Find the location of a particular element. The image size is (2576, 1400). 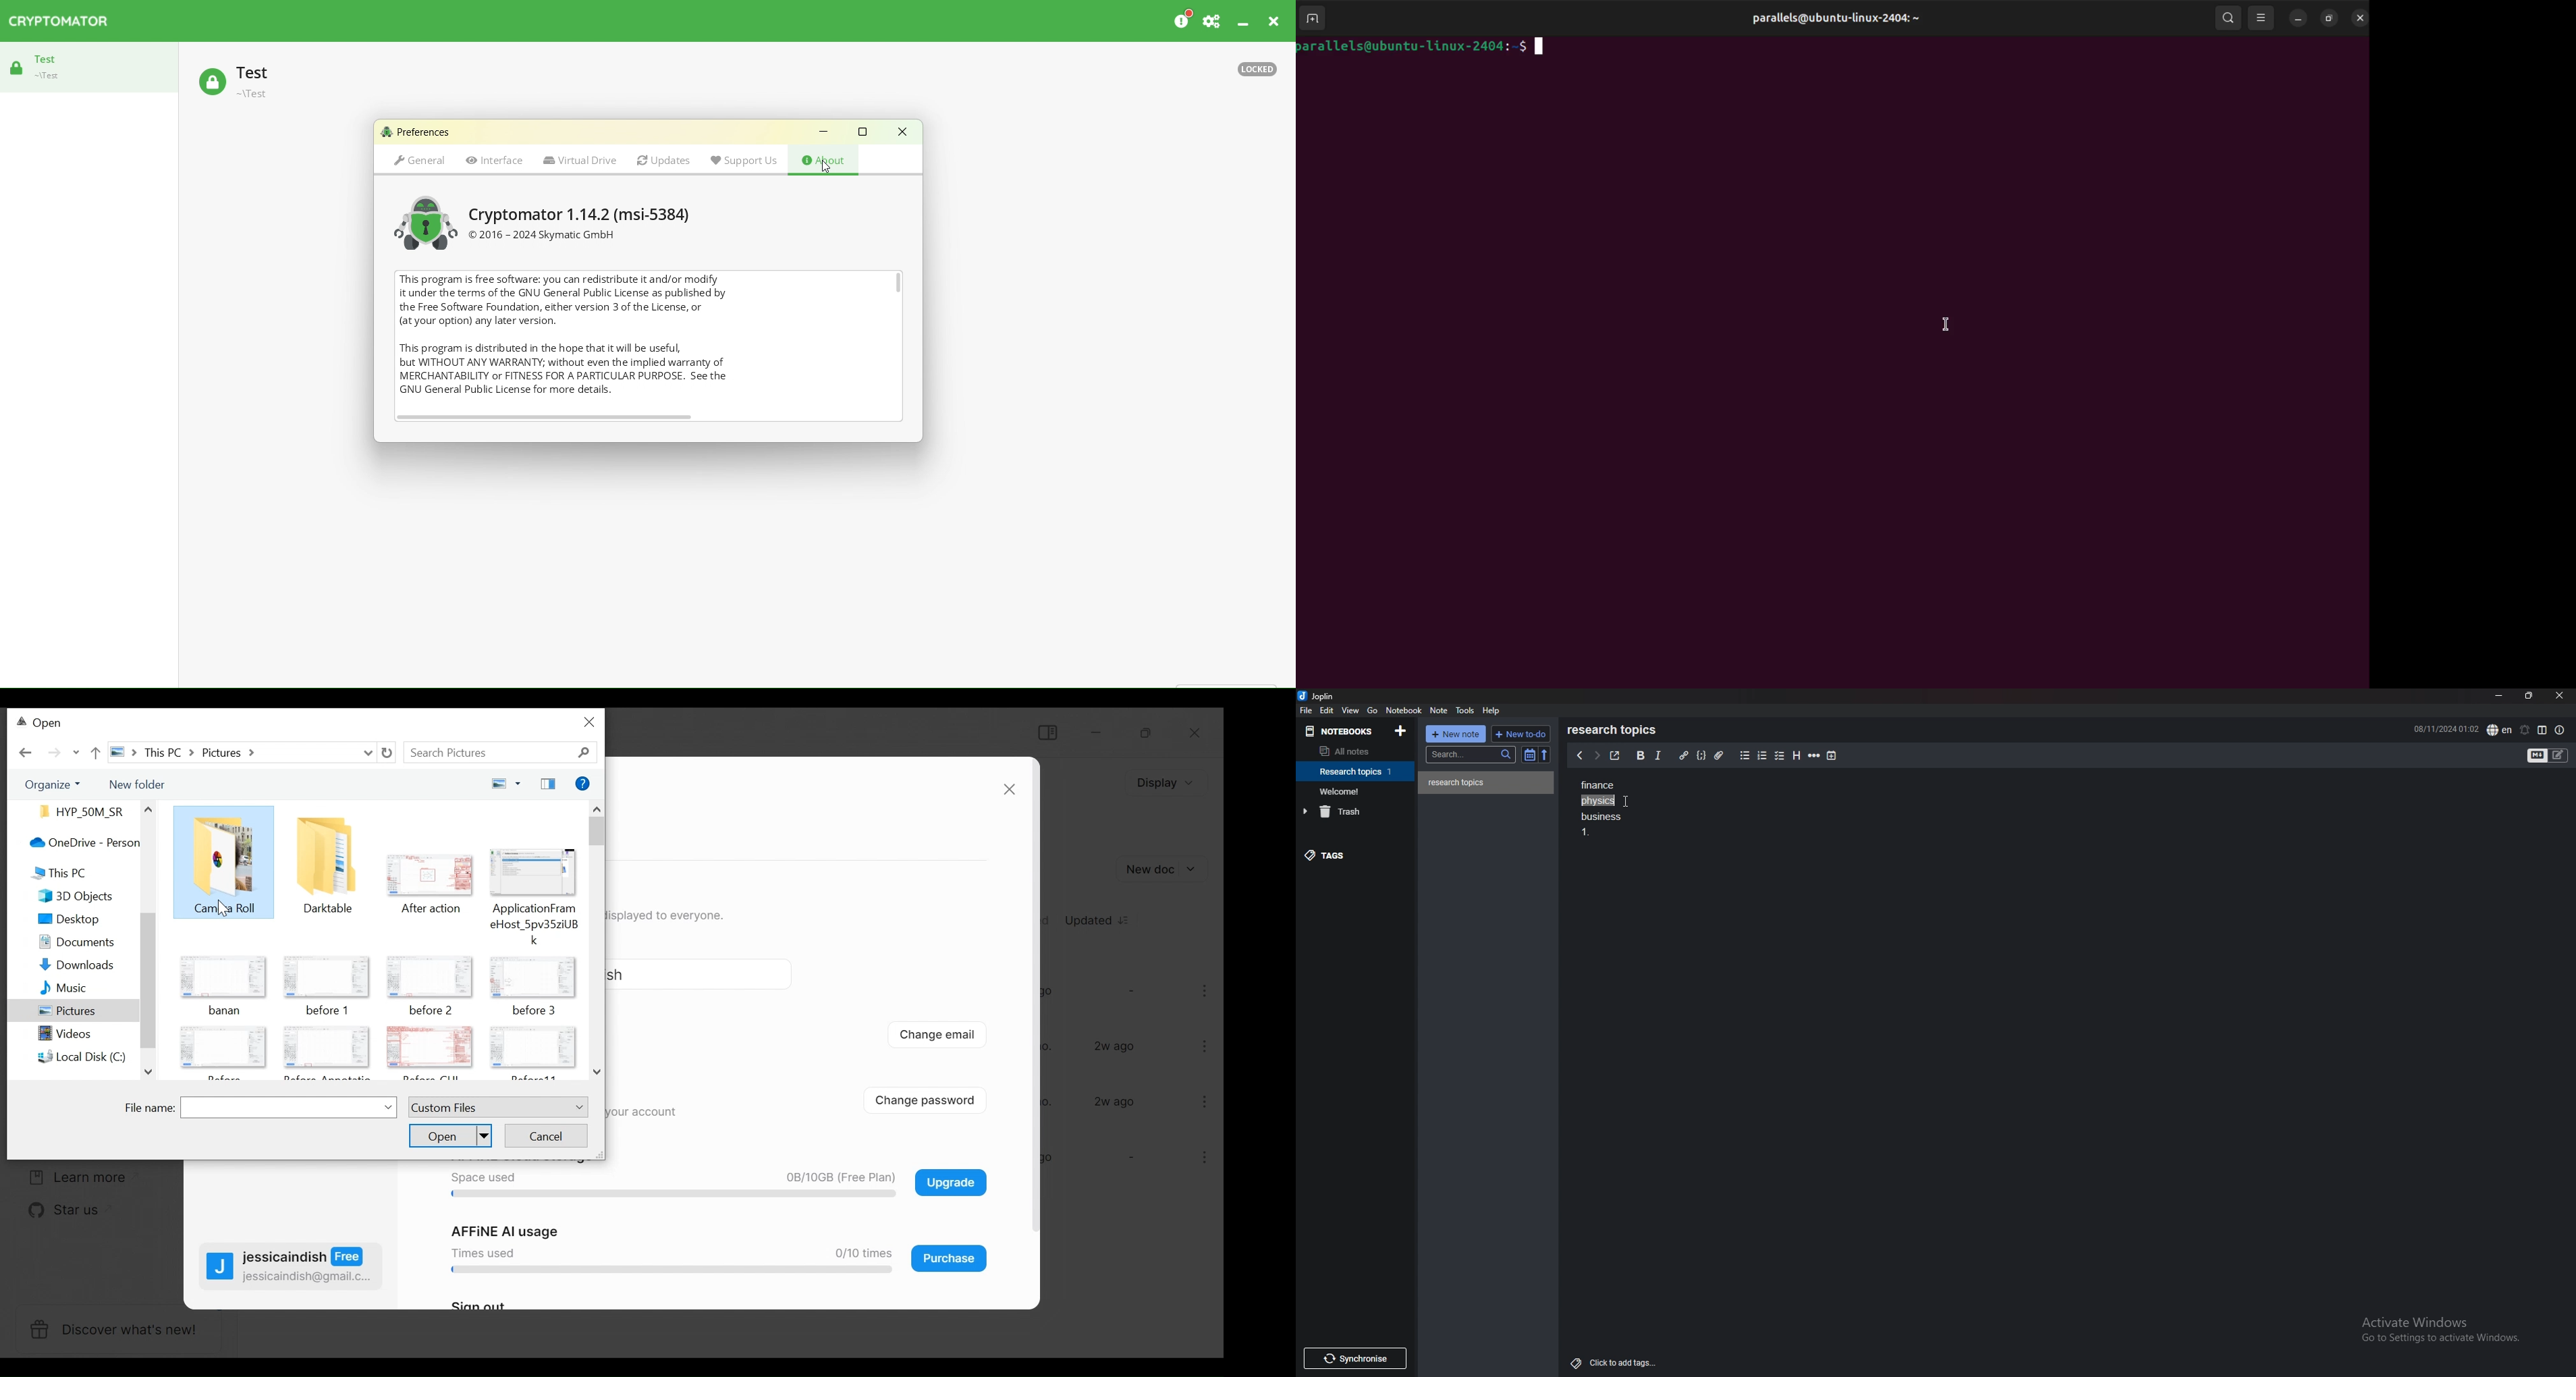

research topics is located at coordinates (1615, 730).